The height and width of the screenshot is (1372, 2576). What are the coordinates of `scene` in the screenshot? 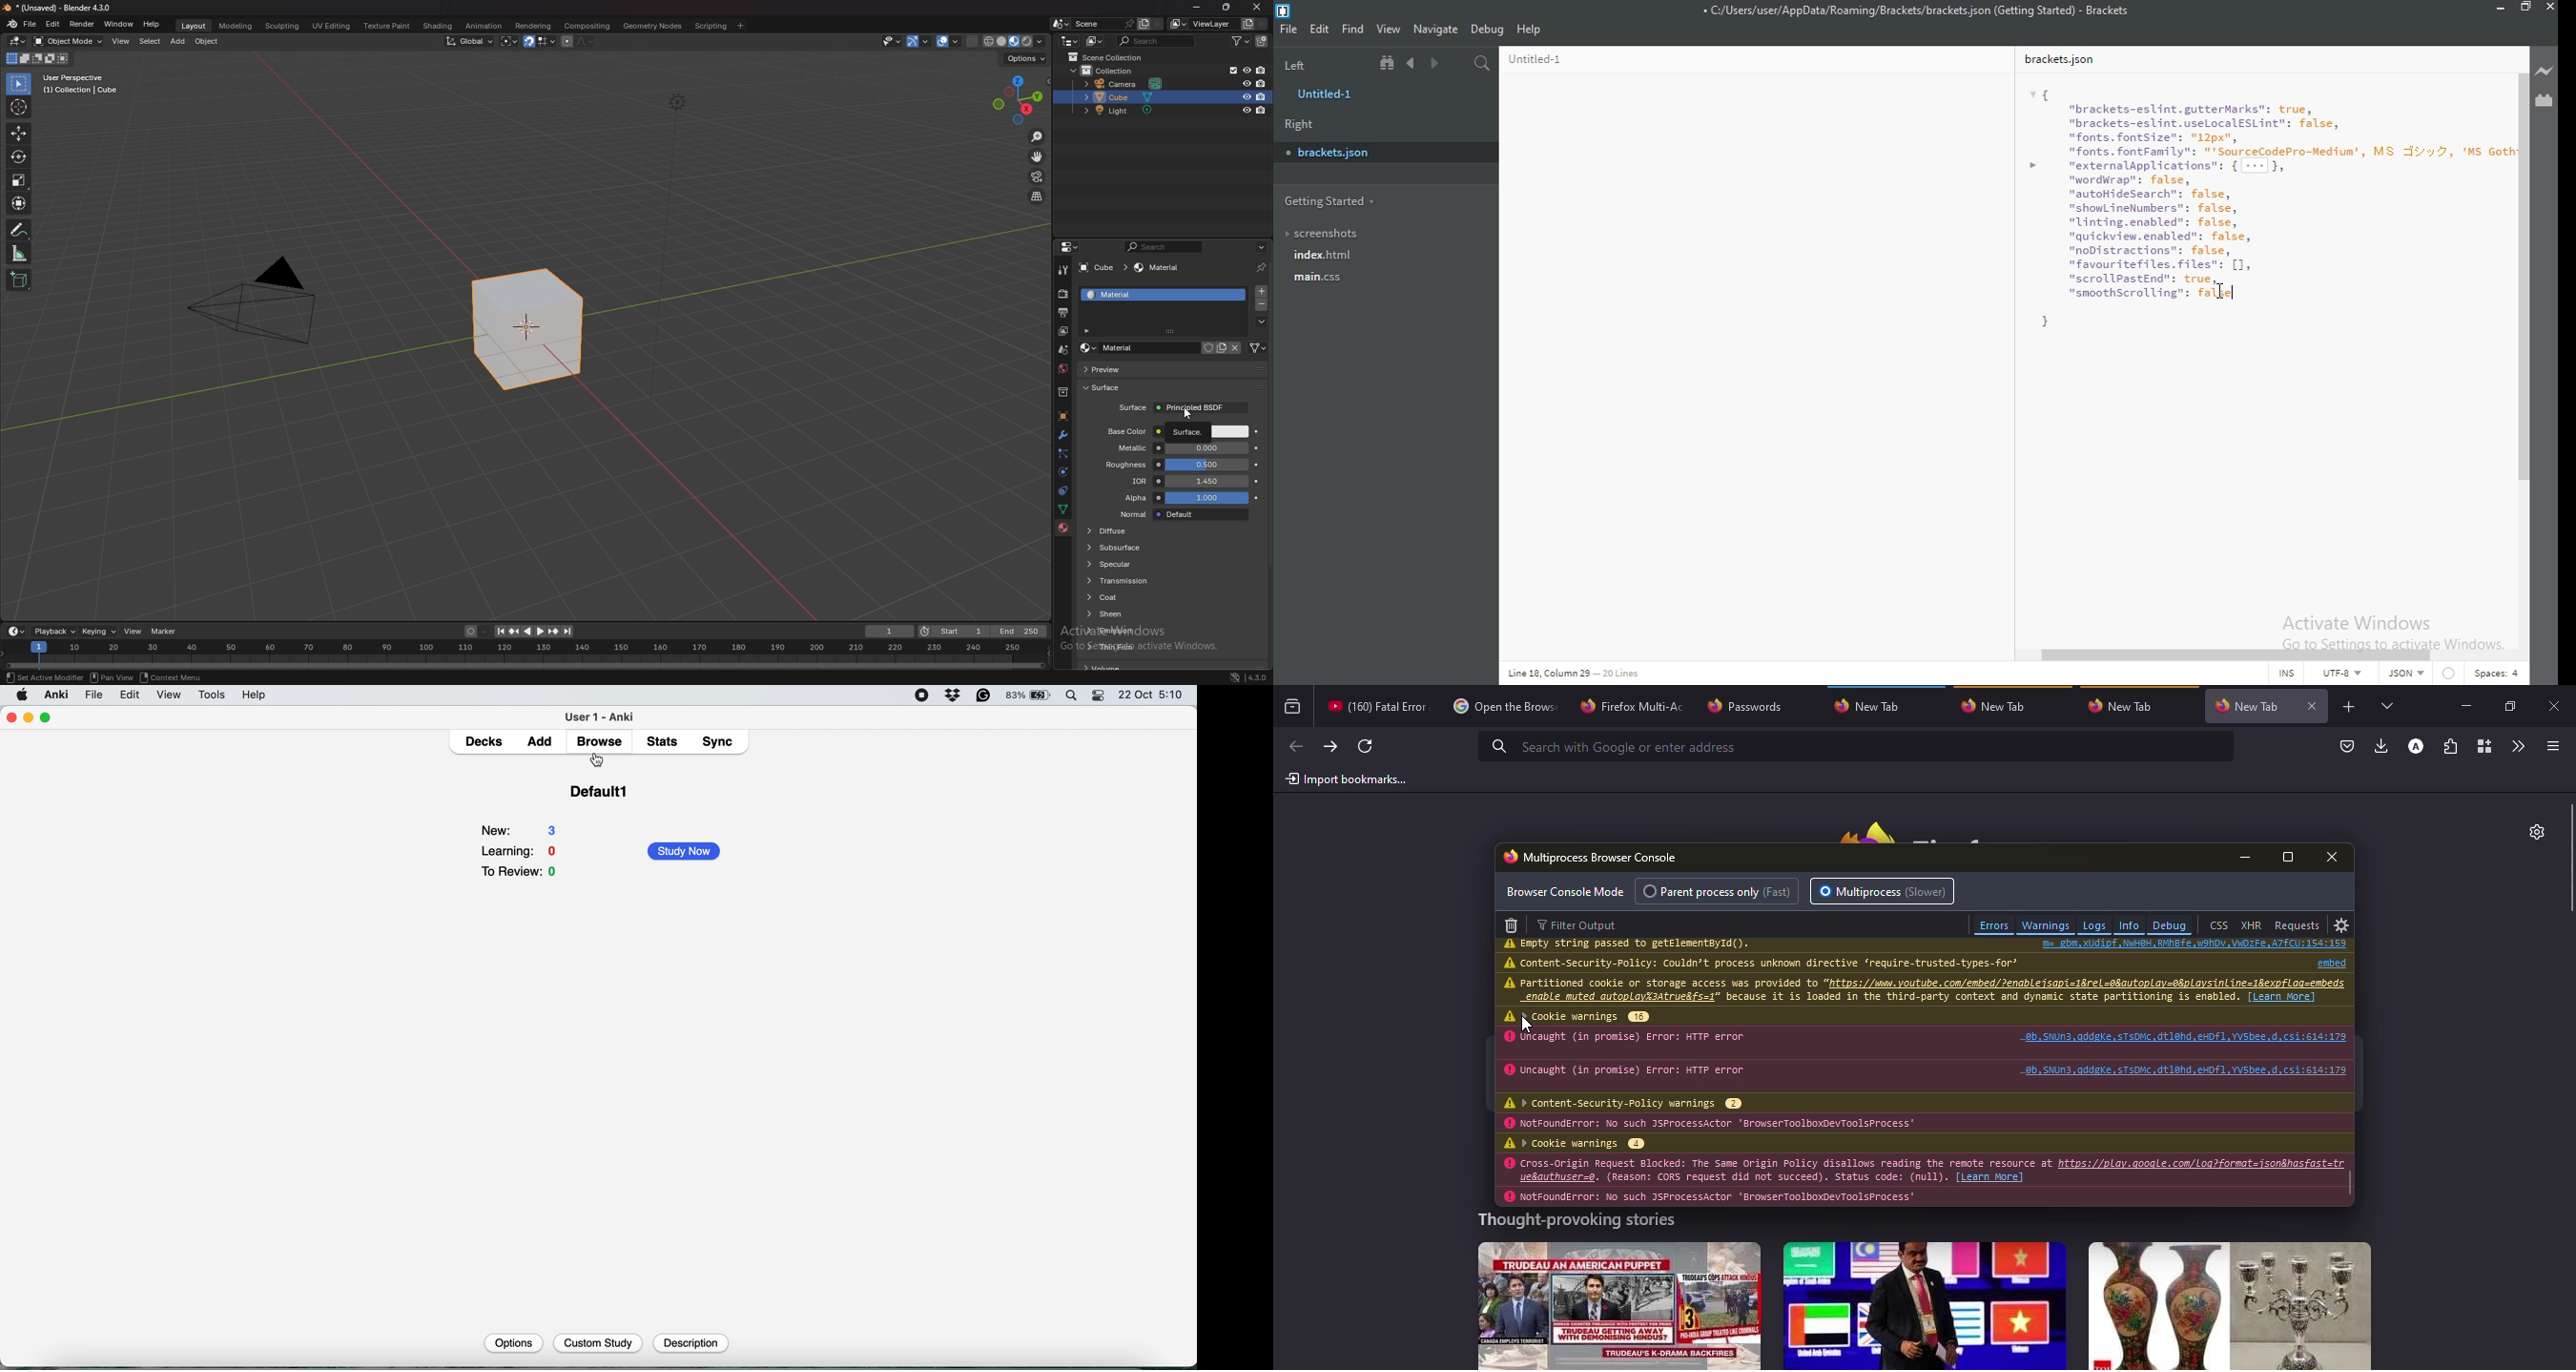 It's located at (1102, 23).